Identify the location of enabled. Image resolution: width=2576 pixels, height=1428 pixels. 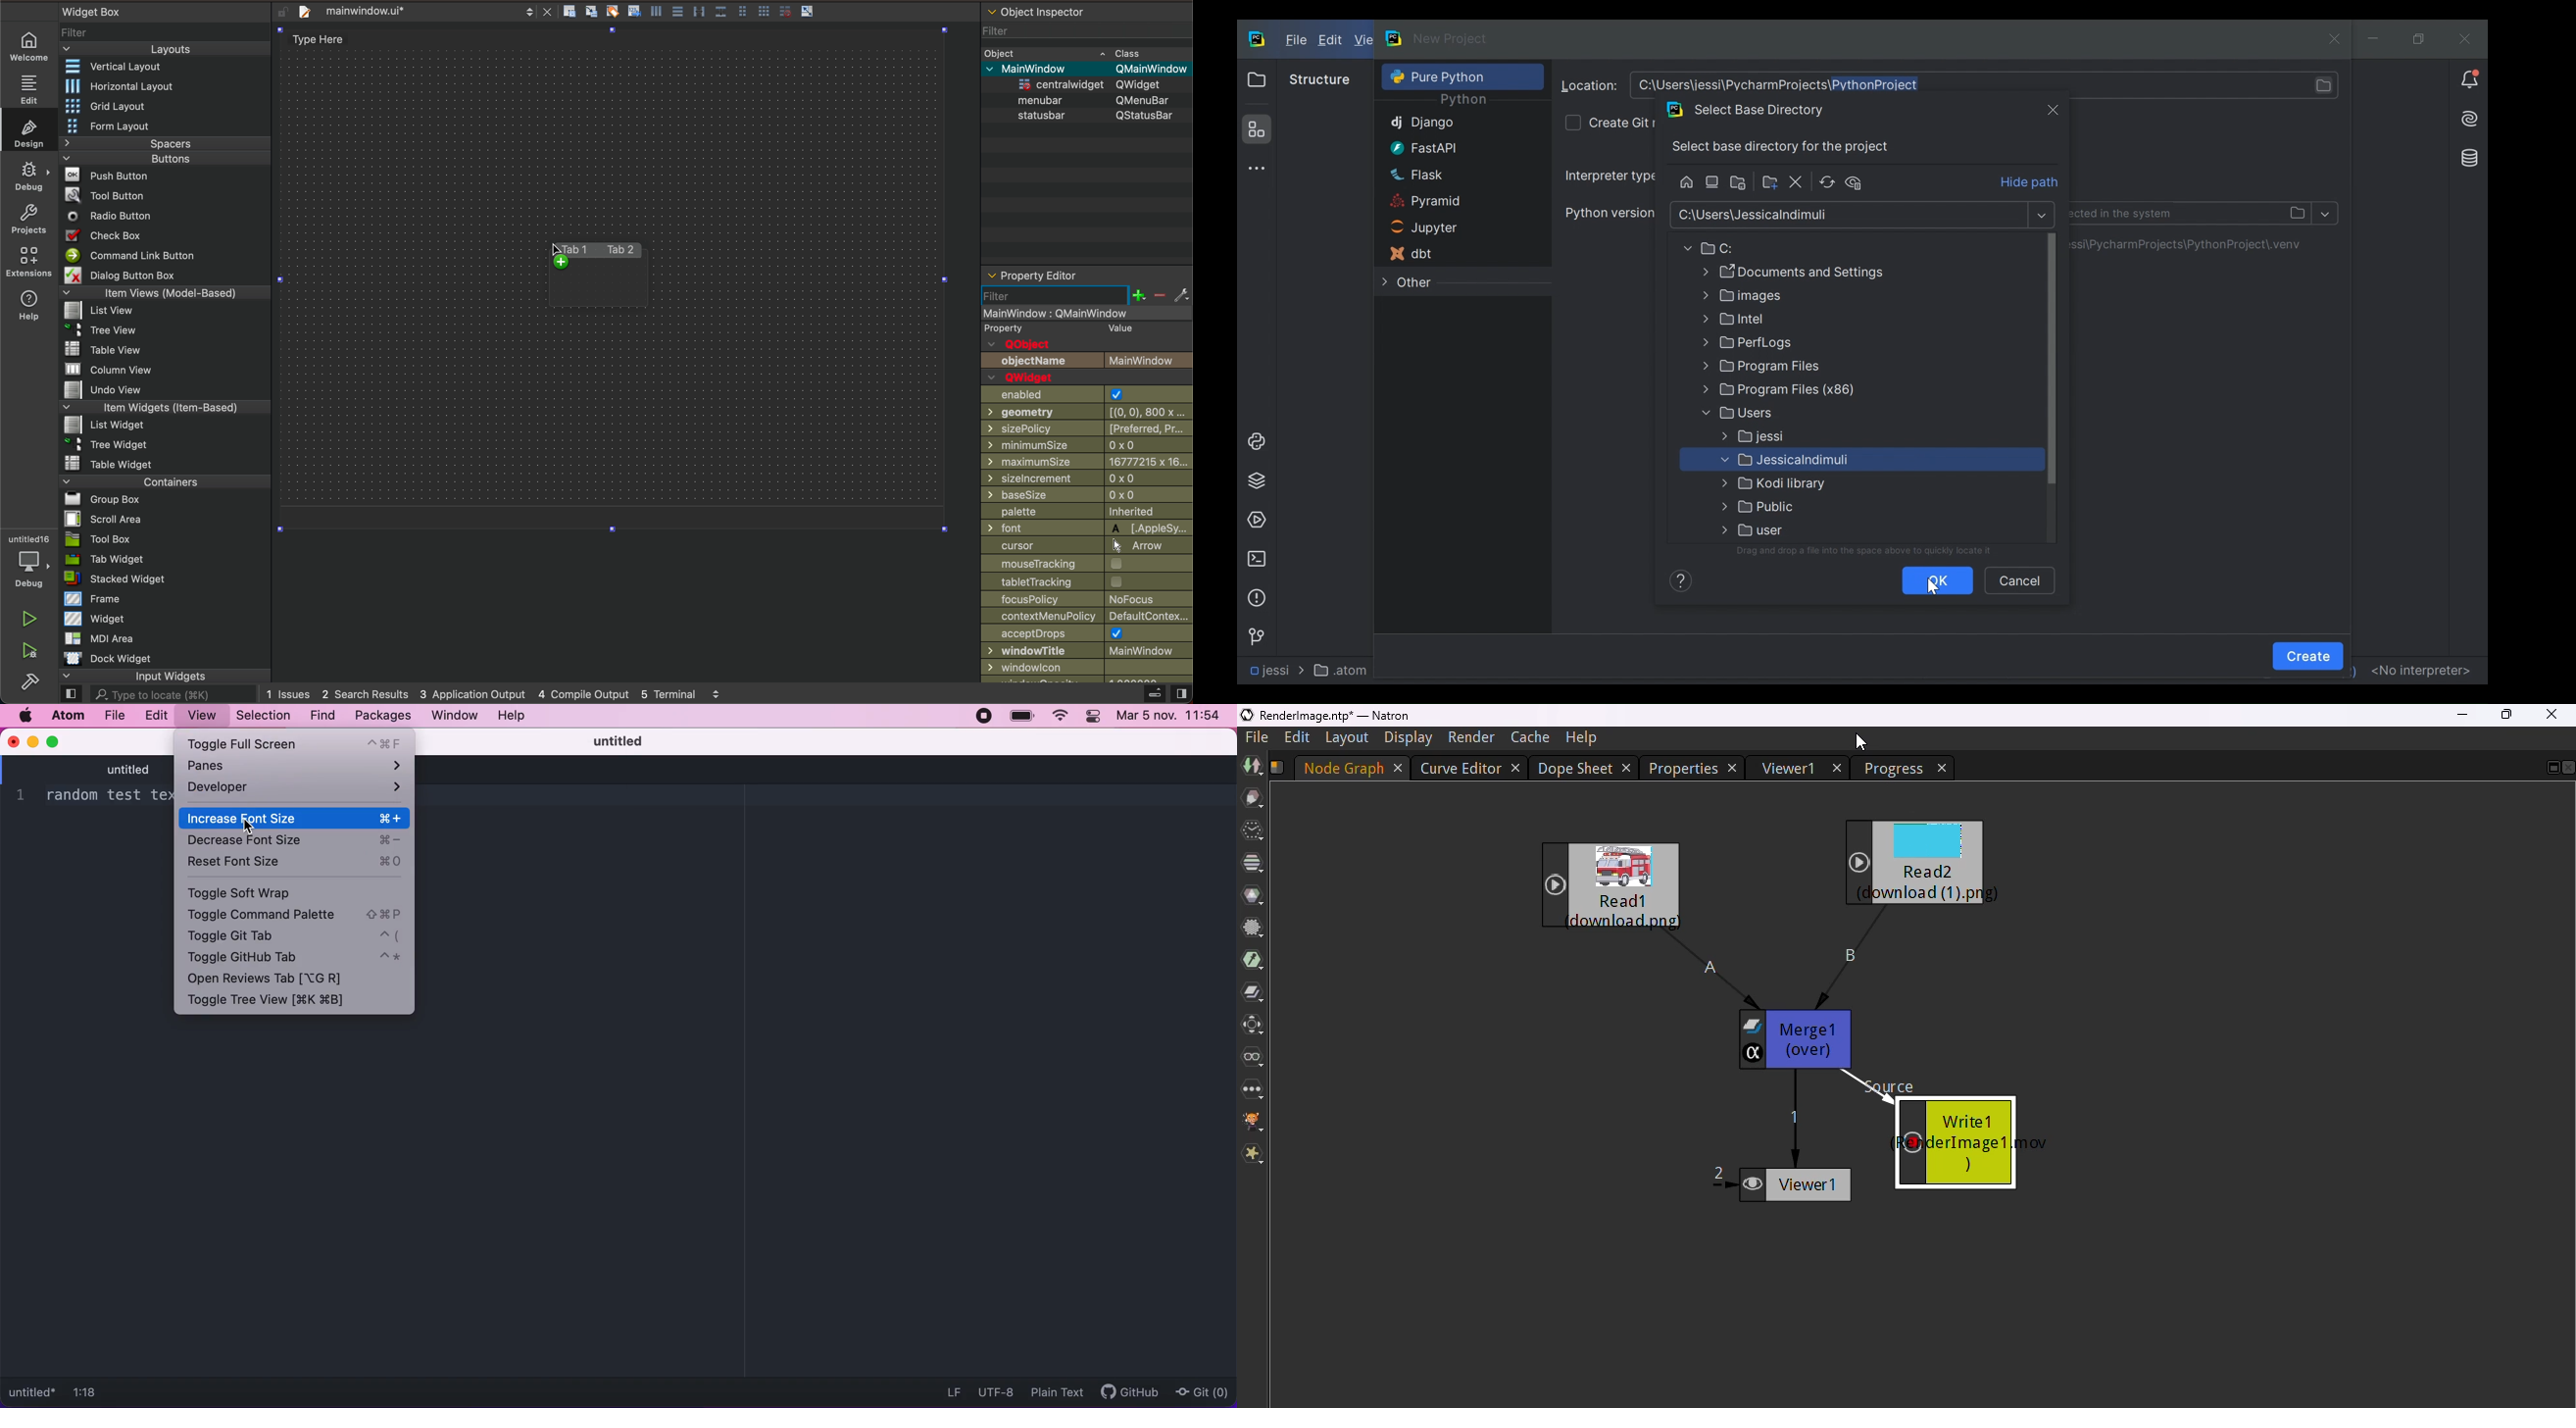
(1085, 394).